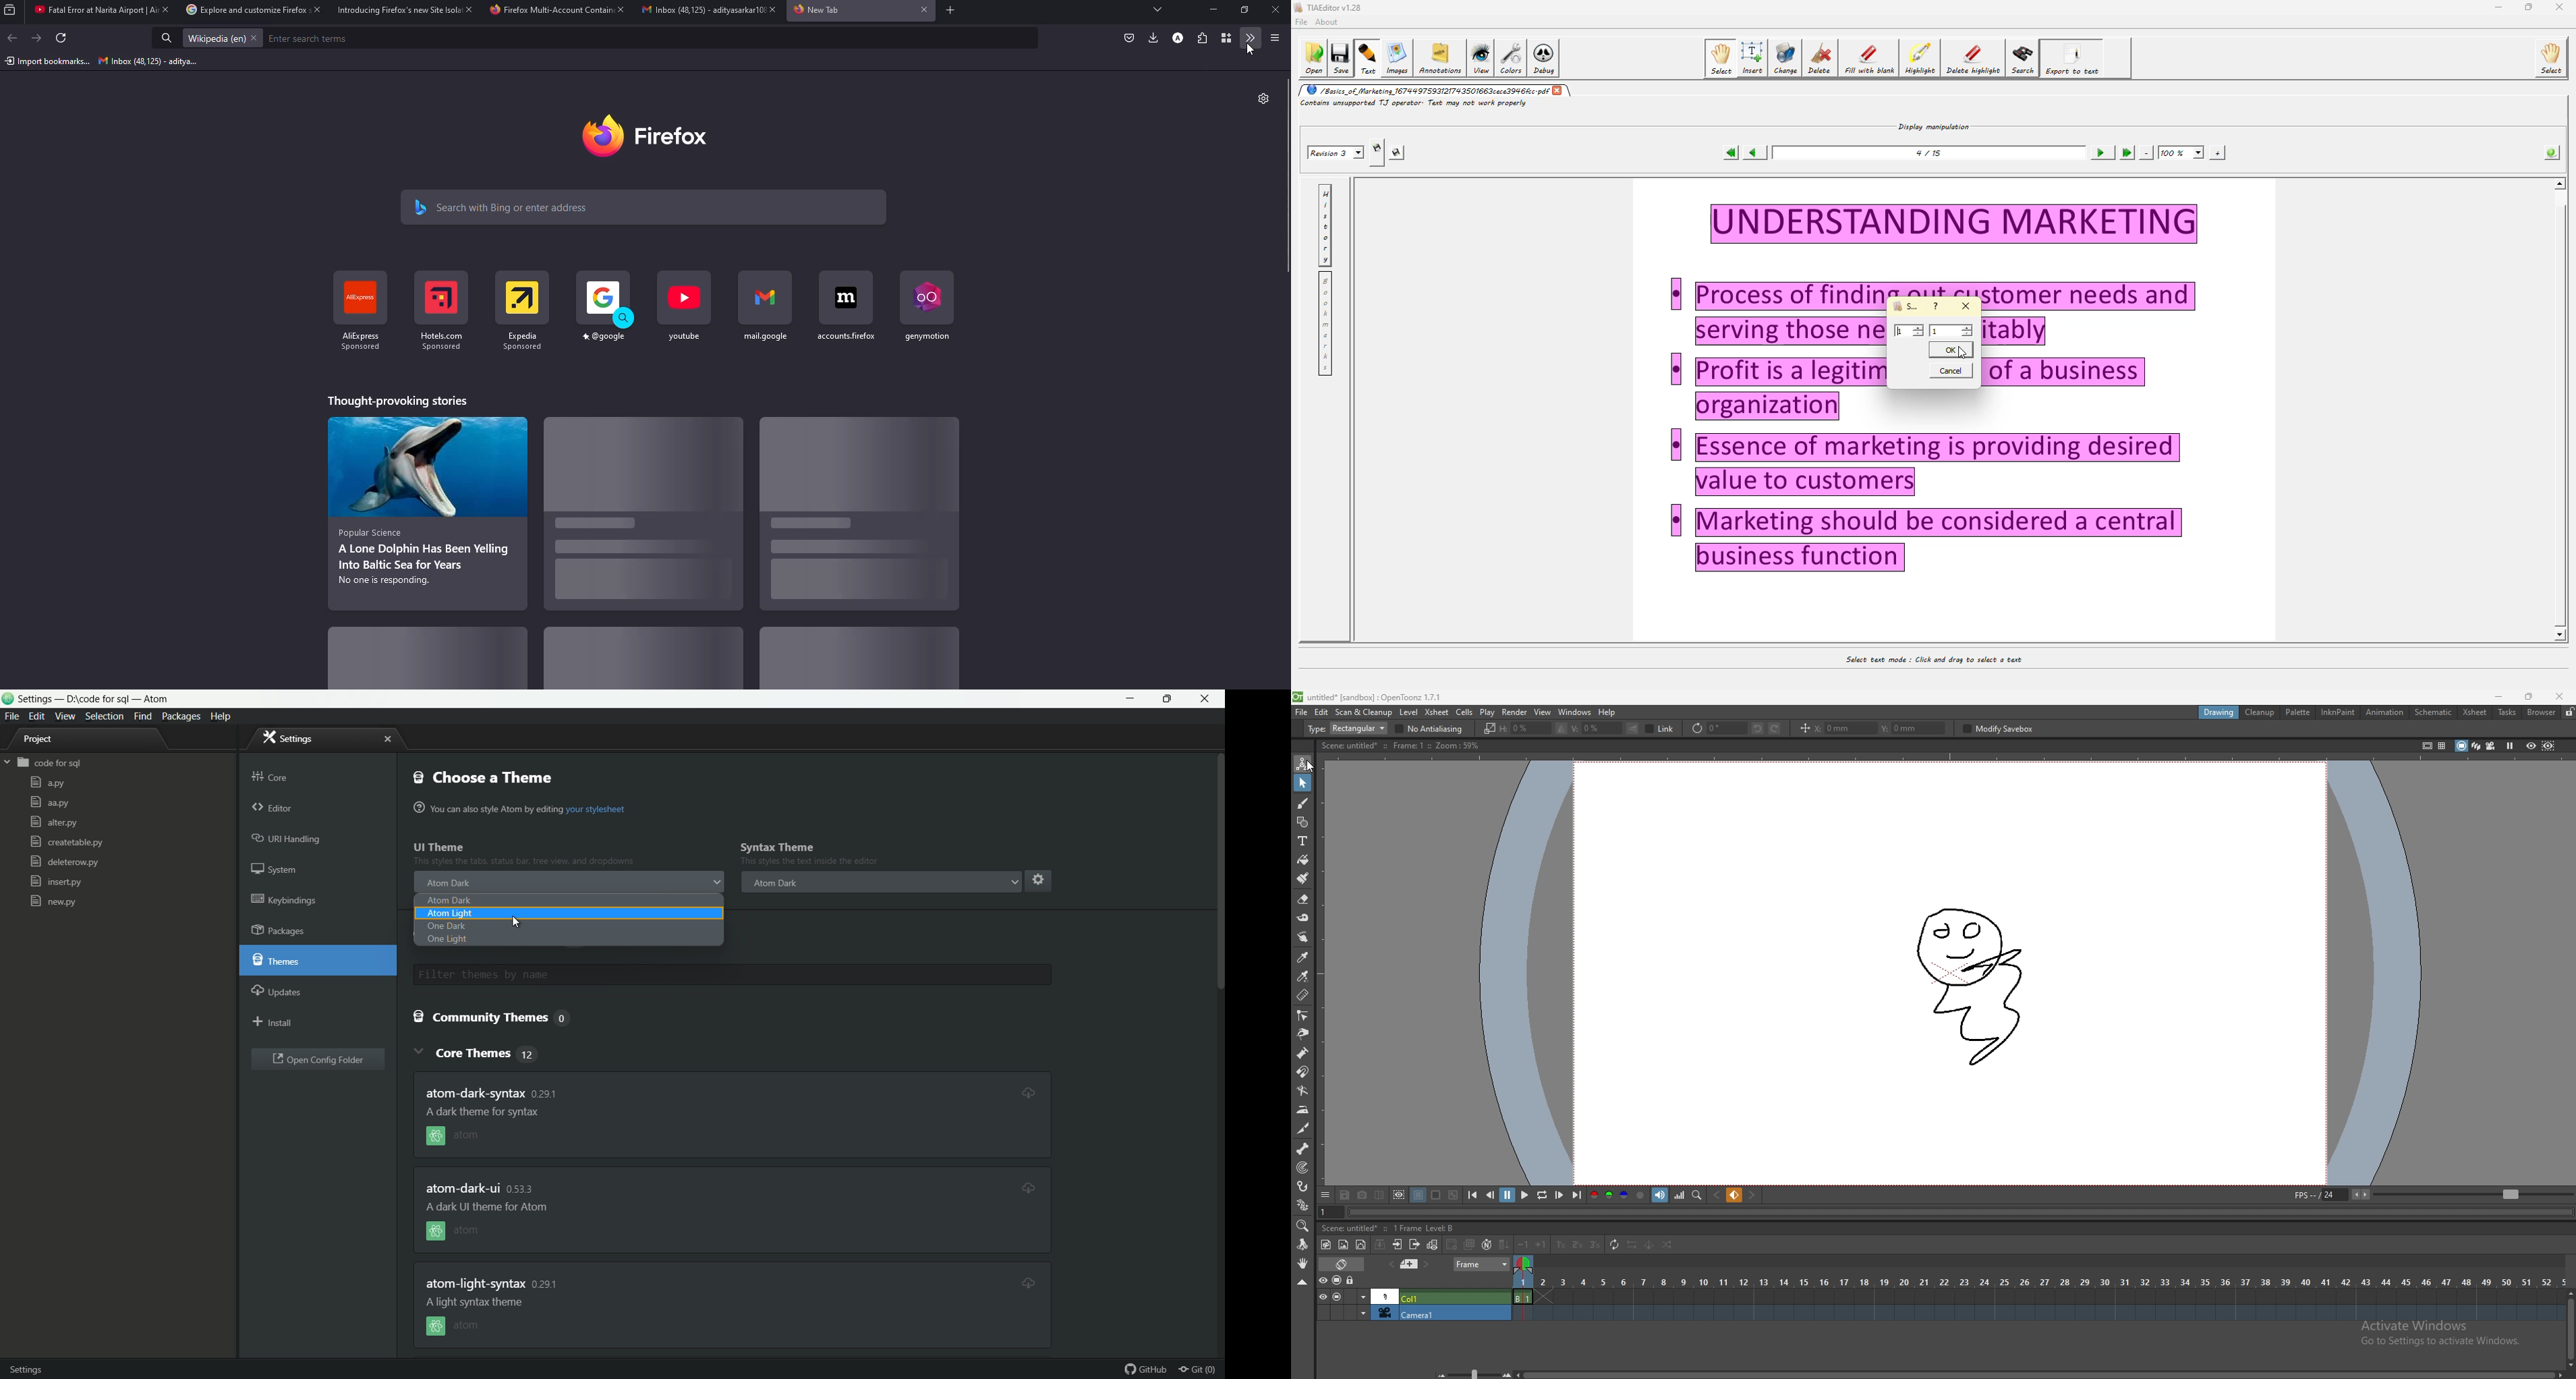 Image resolution: width=2576 pixels, height=1400 pixels. What do you see at coordinates (1464, 712) in the screenshot?
I see `cells` at bounding box center [1464, 712].